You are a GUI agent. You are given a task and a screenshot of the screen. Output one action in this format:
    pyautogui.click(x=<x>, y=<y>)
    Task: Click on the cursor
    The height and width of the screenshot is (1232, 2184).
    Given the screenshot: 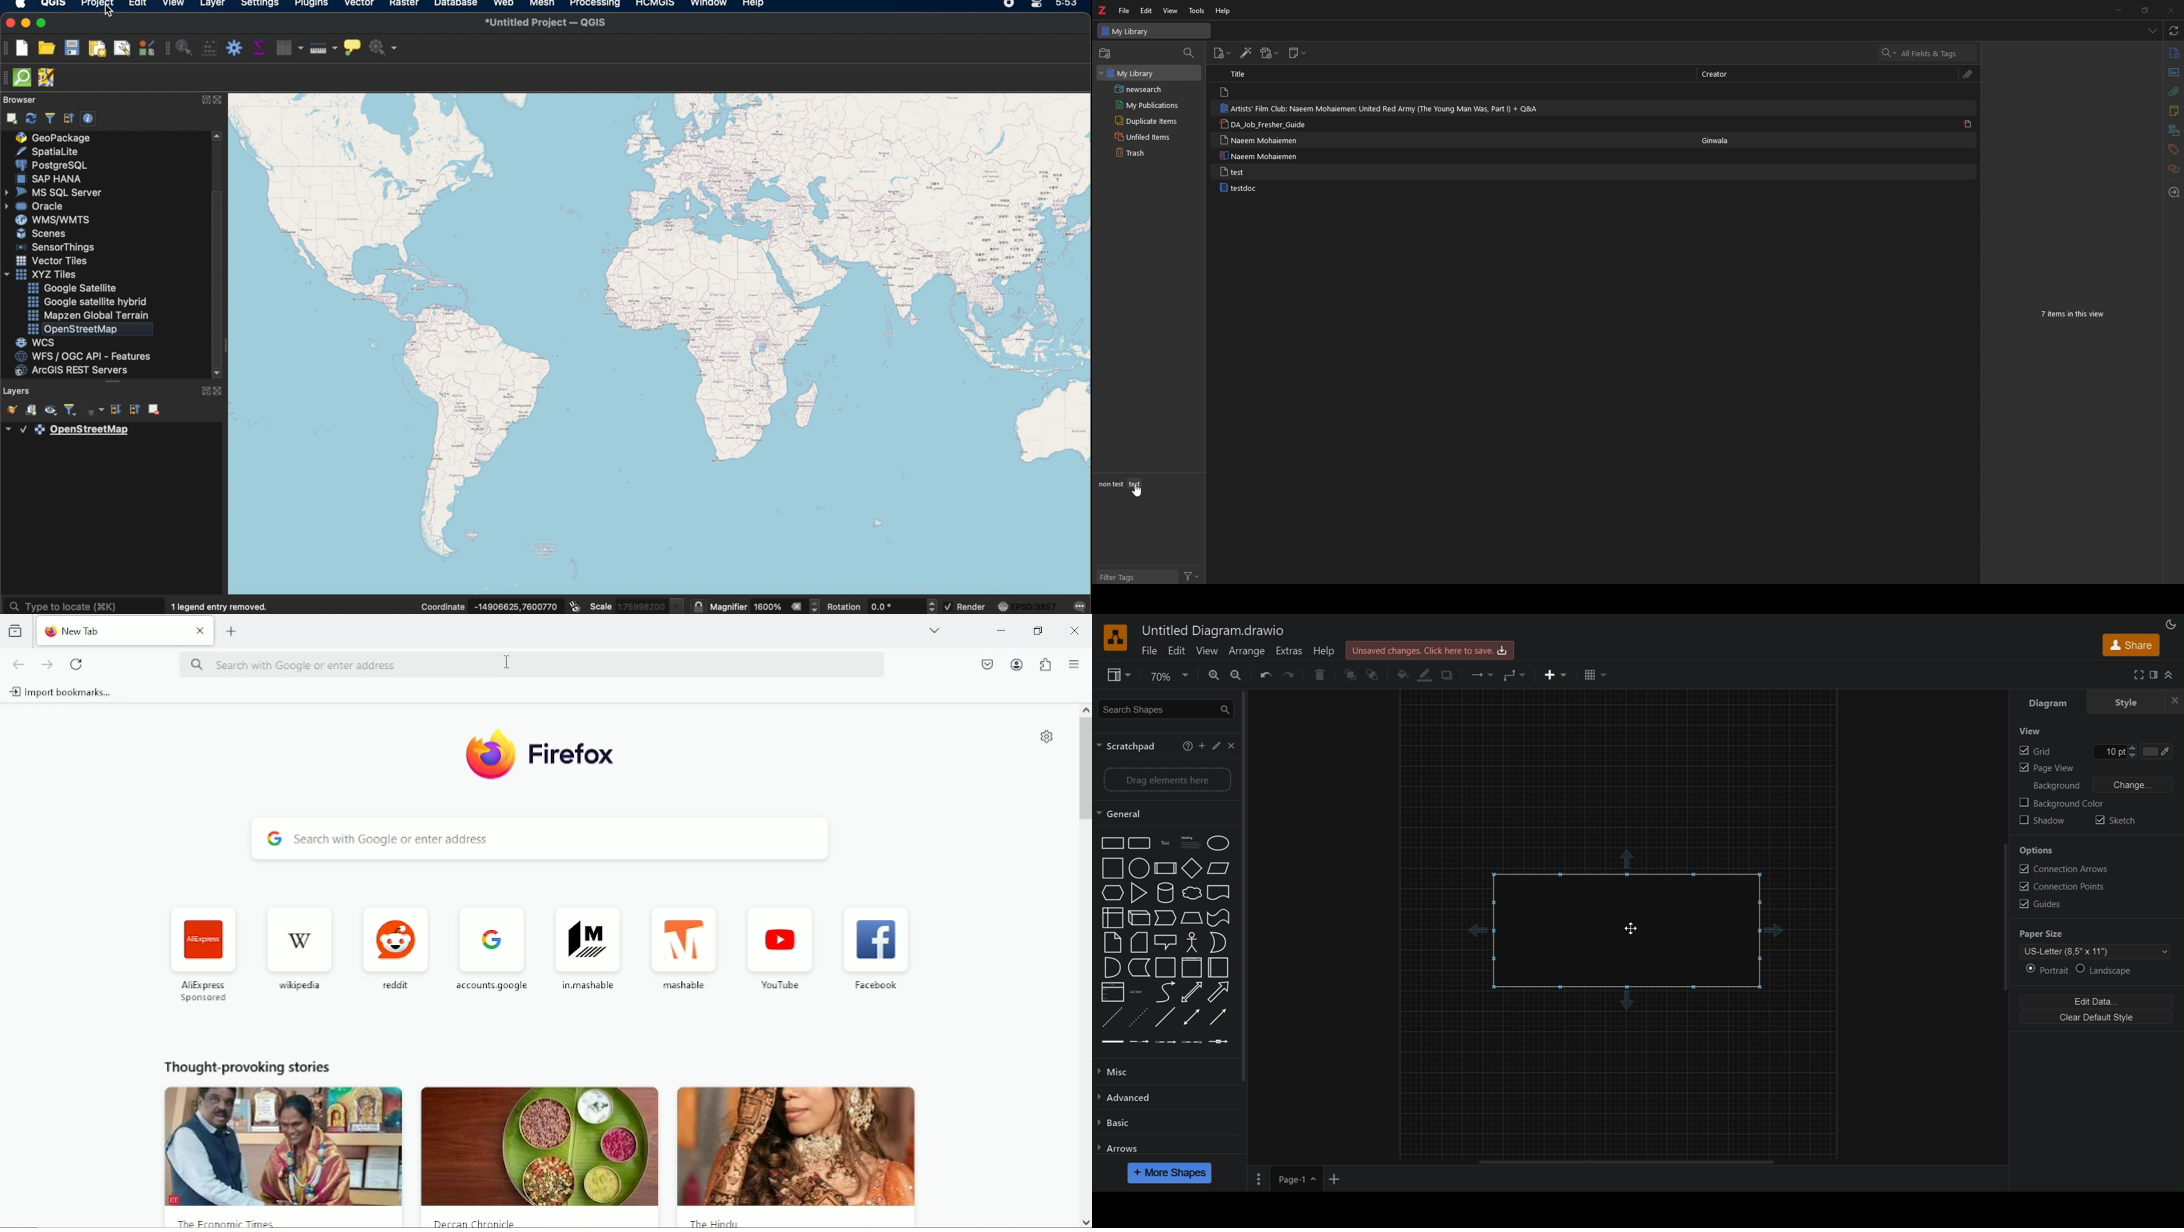 What is the action you would take?
    pyautogui.click(x=1633, y=929)
    